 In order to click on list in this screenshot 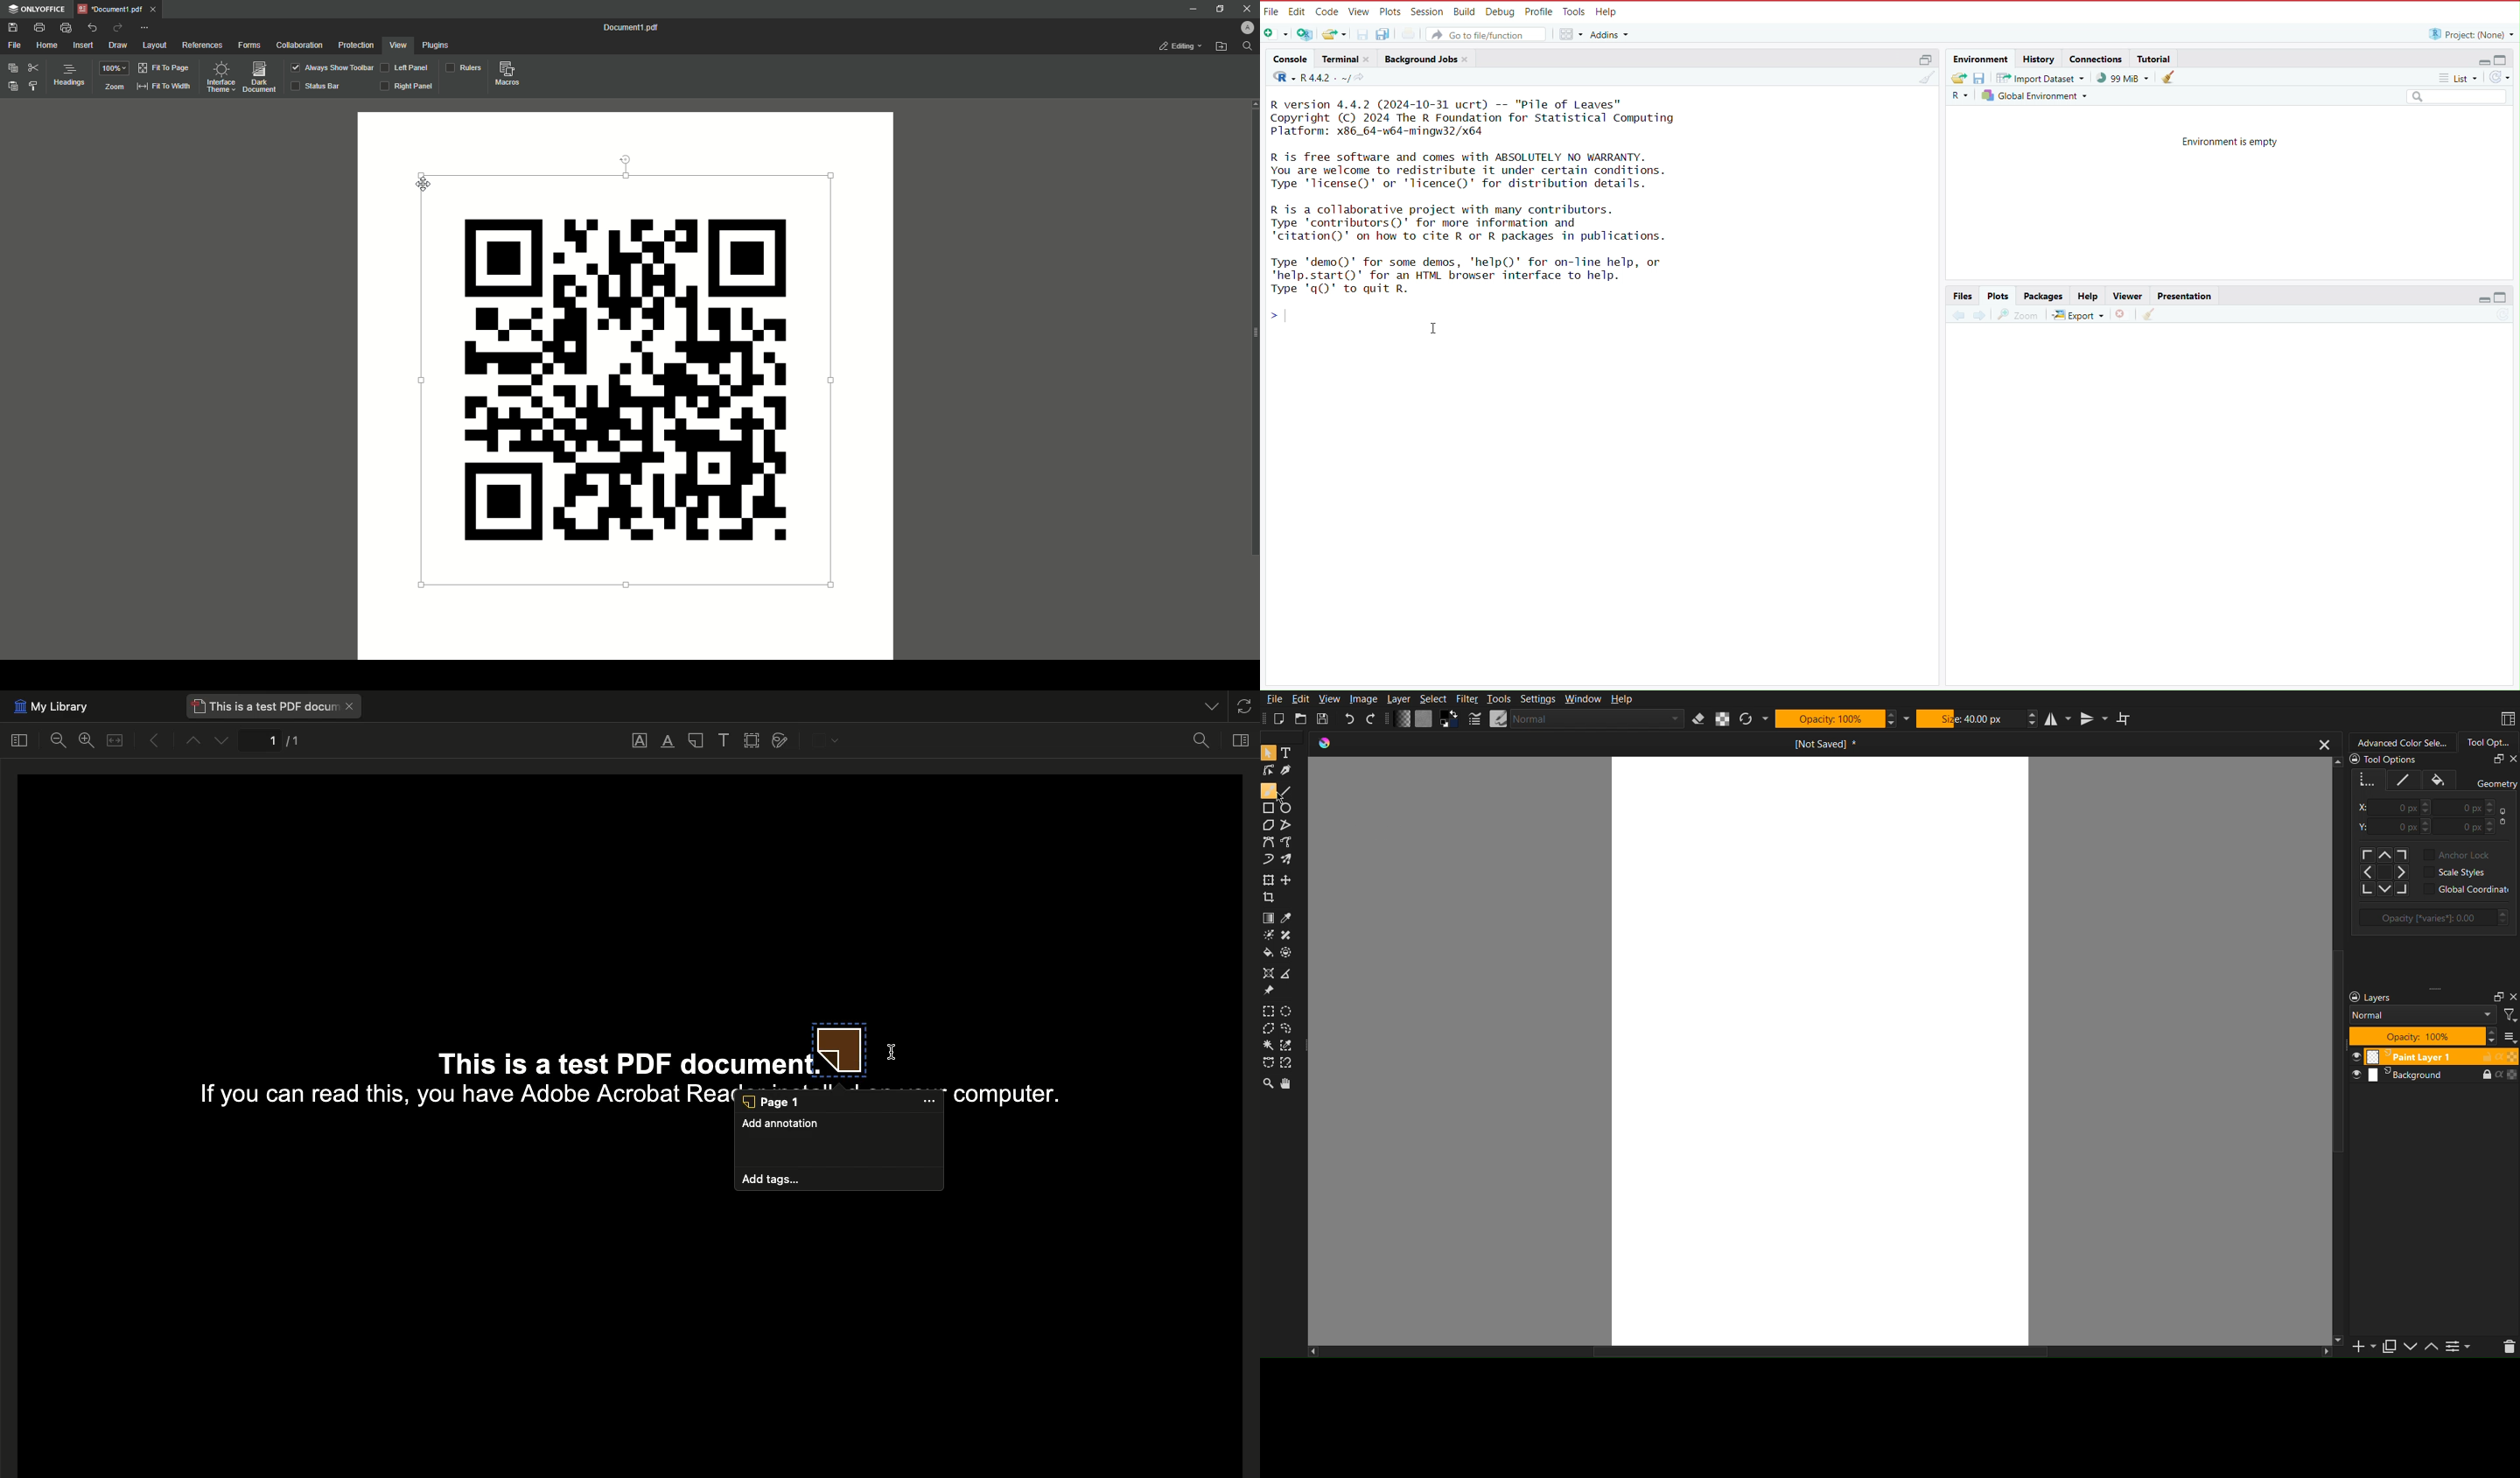, I will do `click(2462, 79)`.